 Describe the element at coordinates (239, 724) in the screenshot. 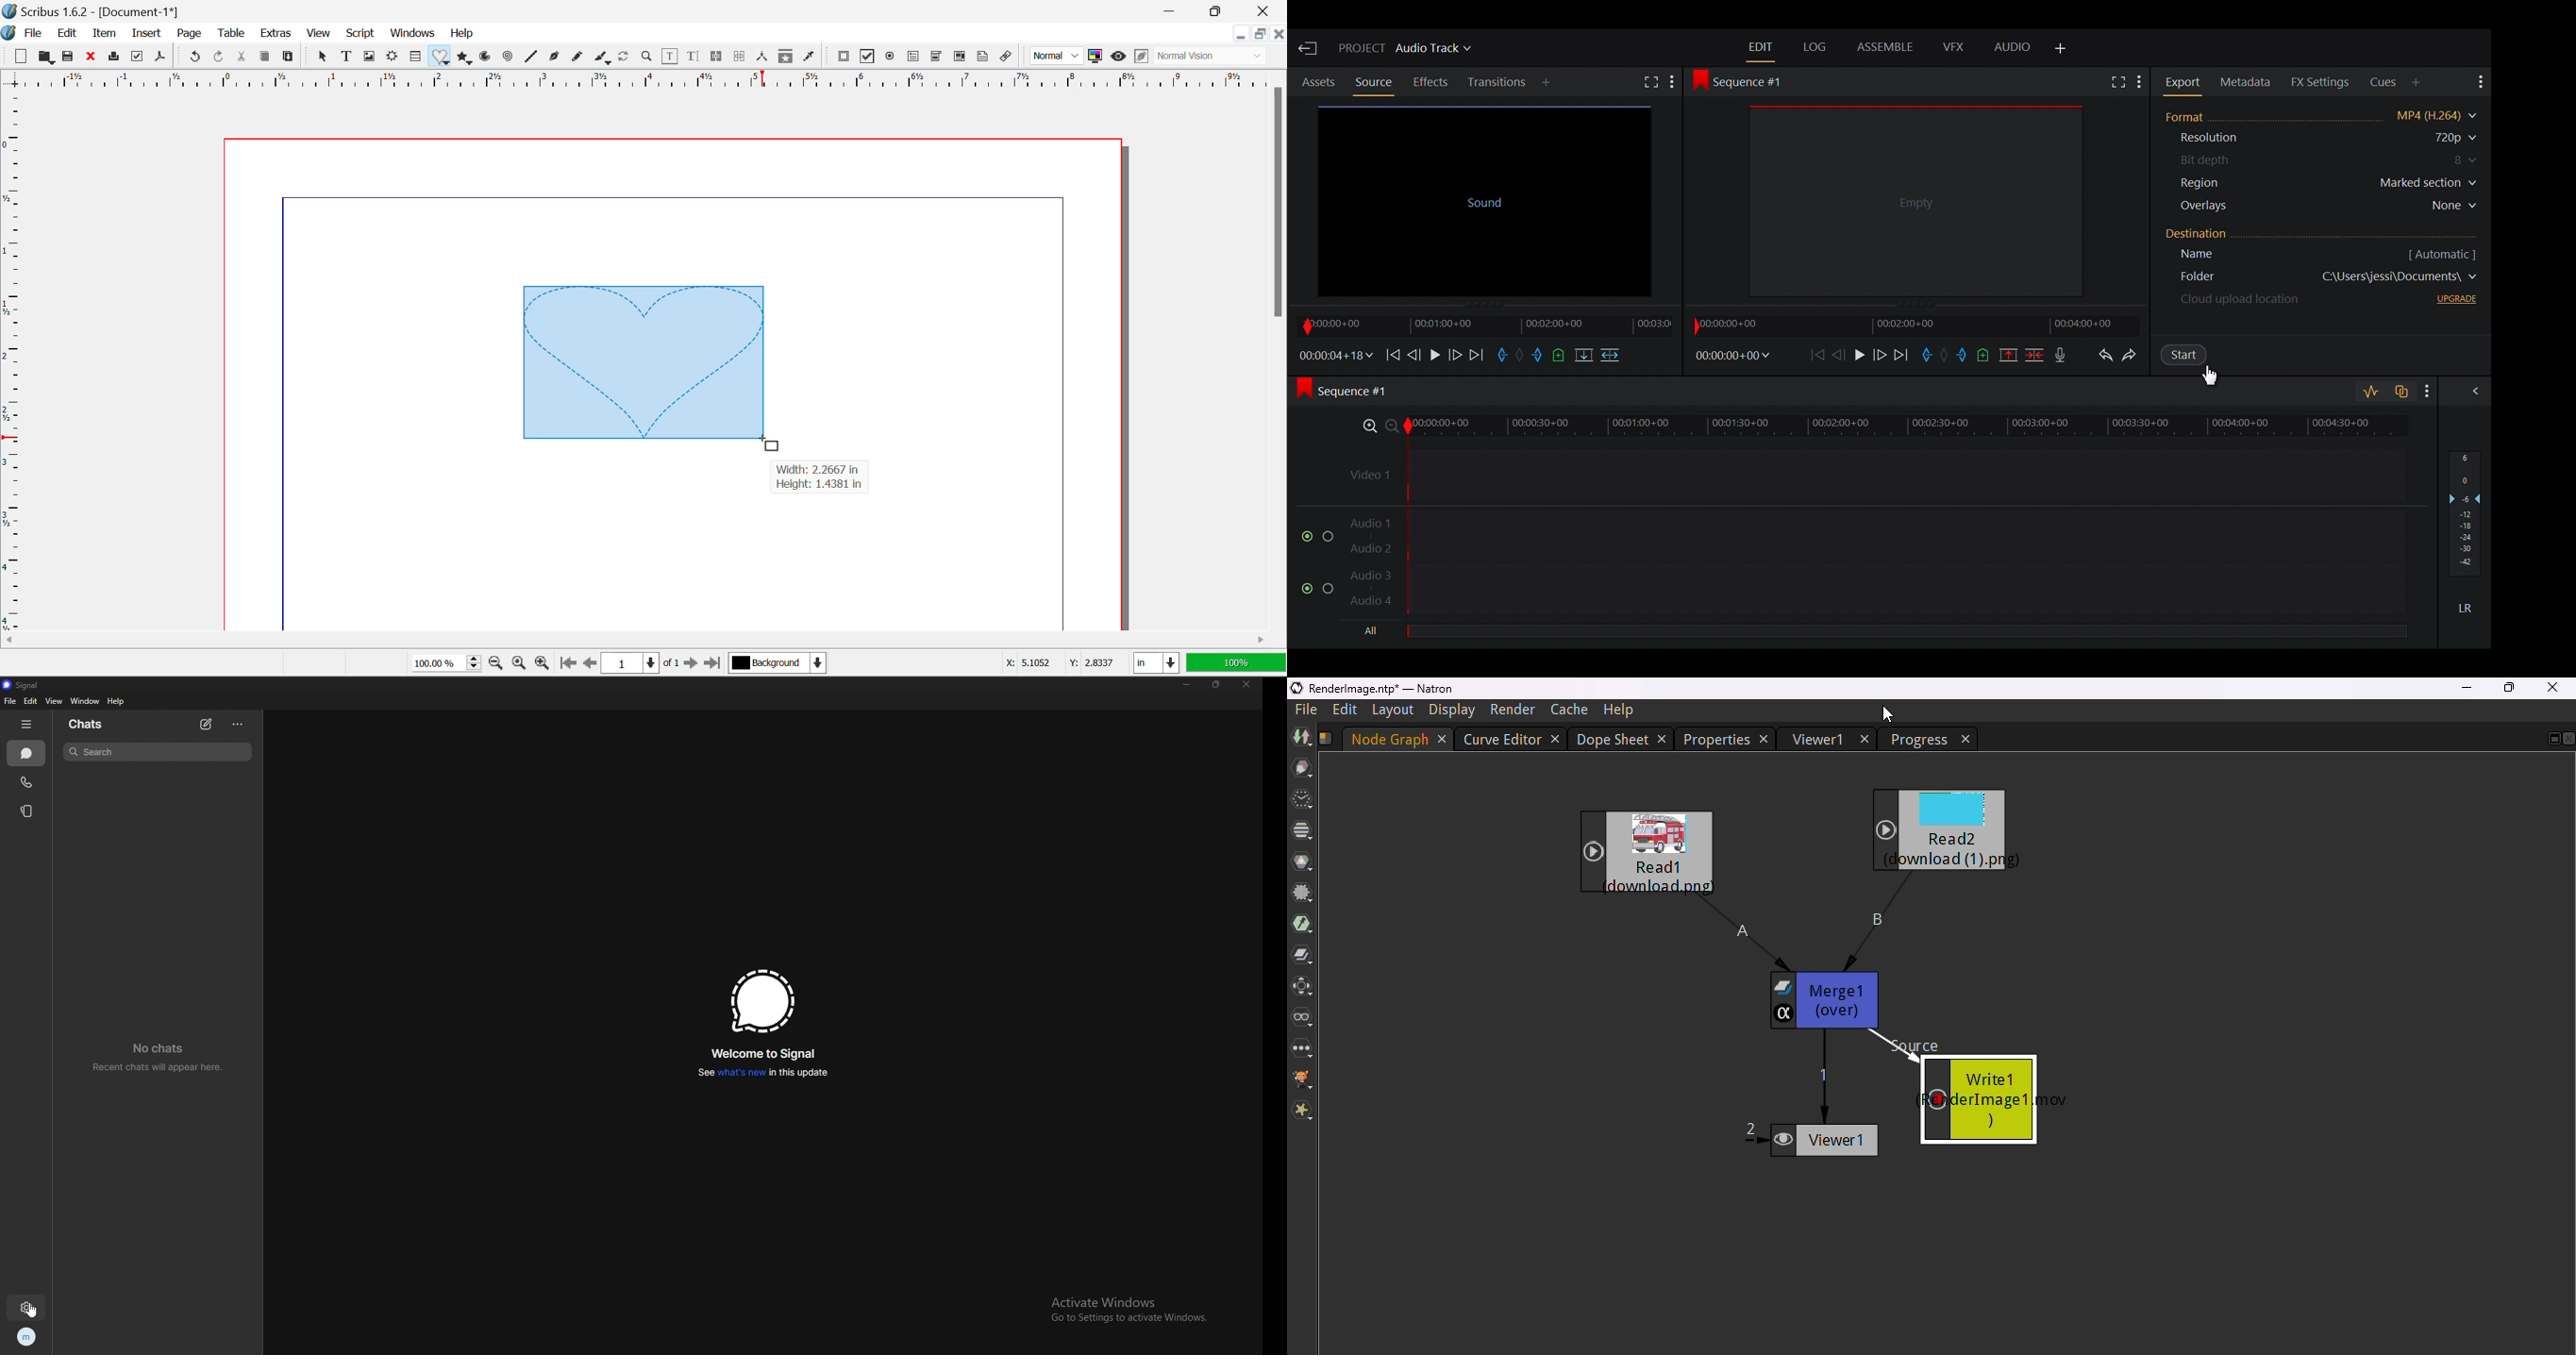

I see `options` at that location.